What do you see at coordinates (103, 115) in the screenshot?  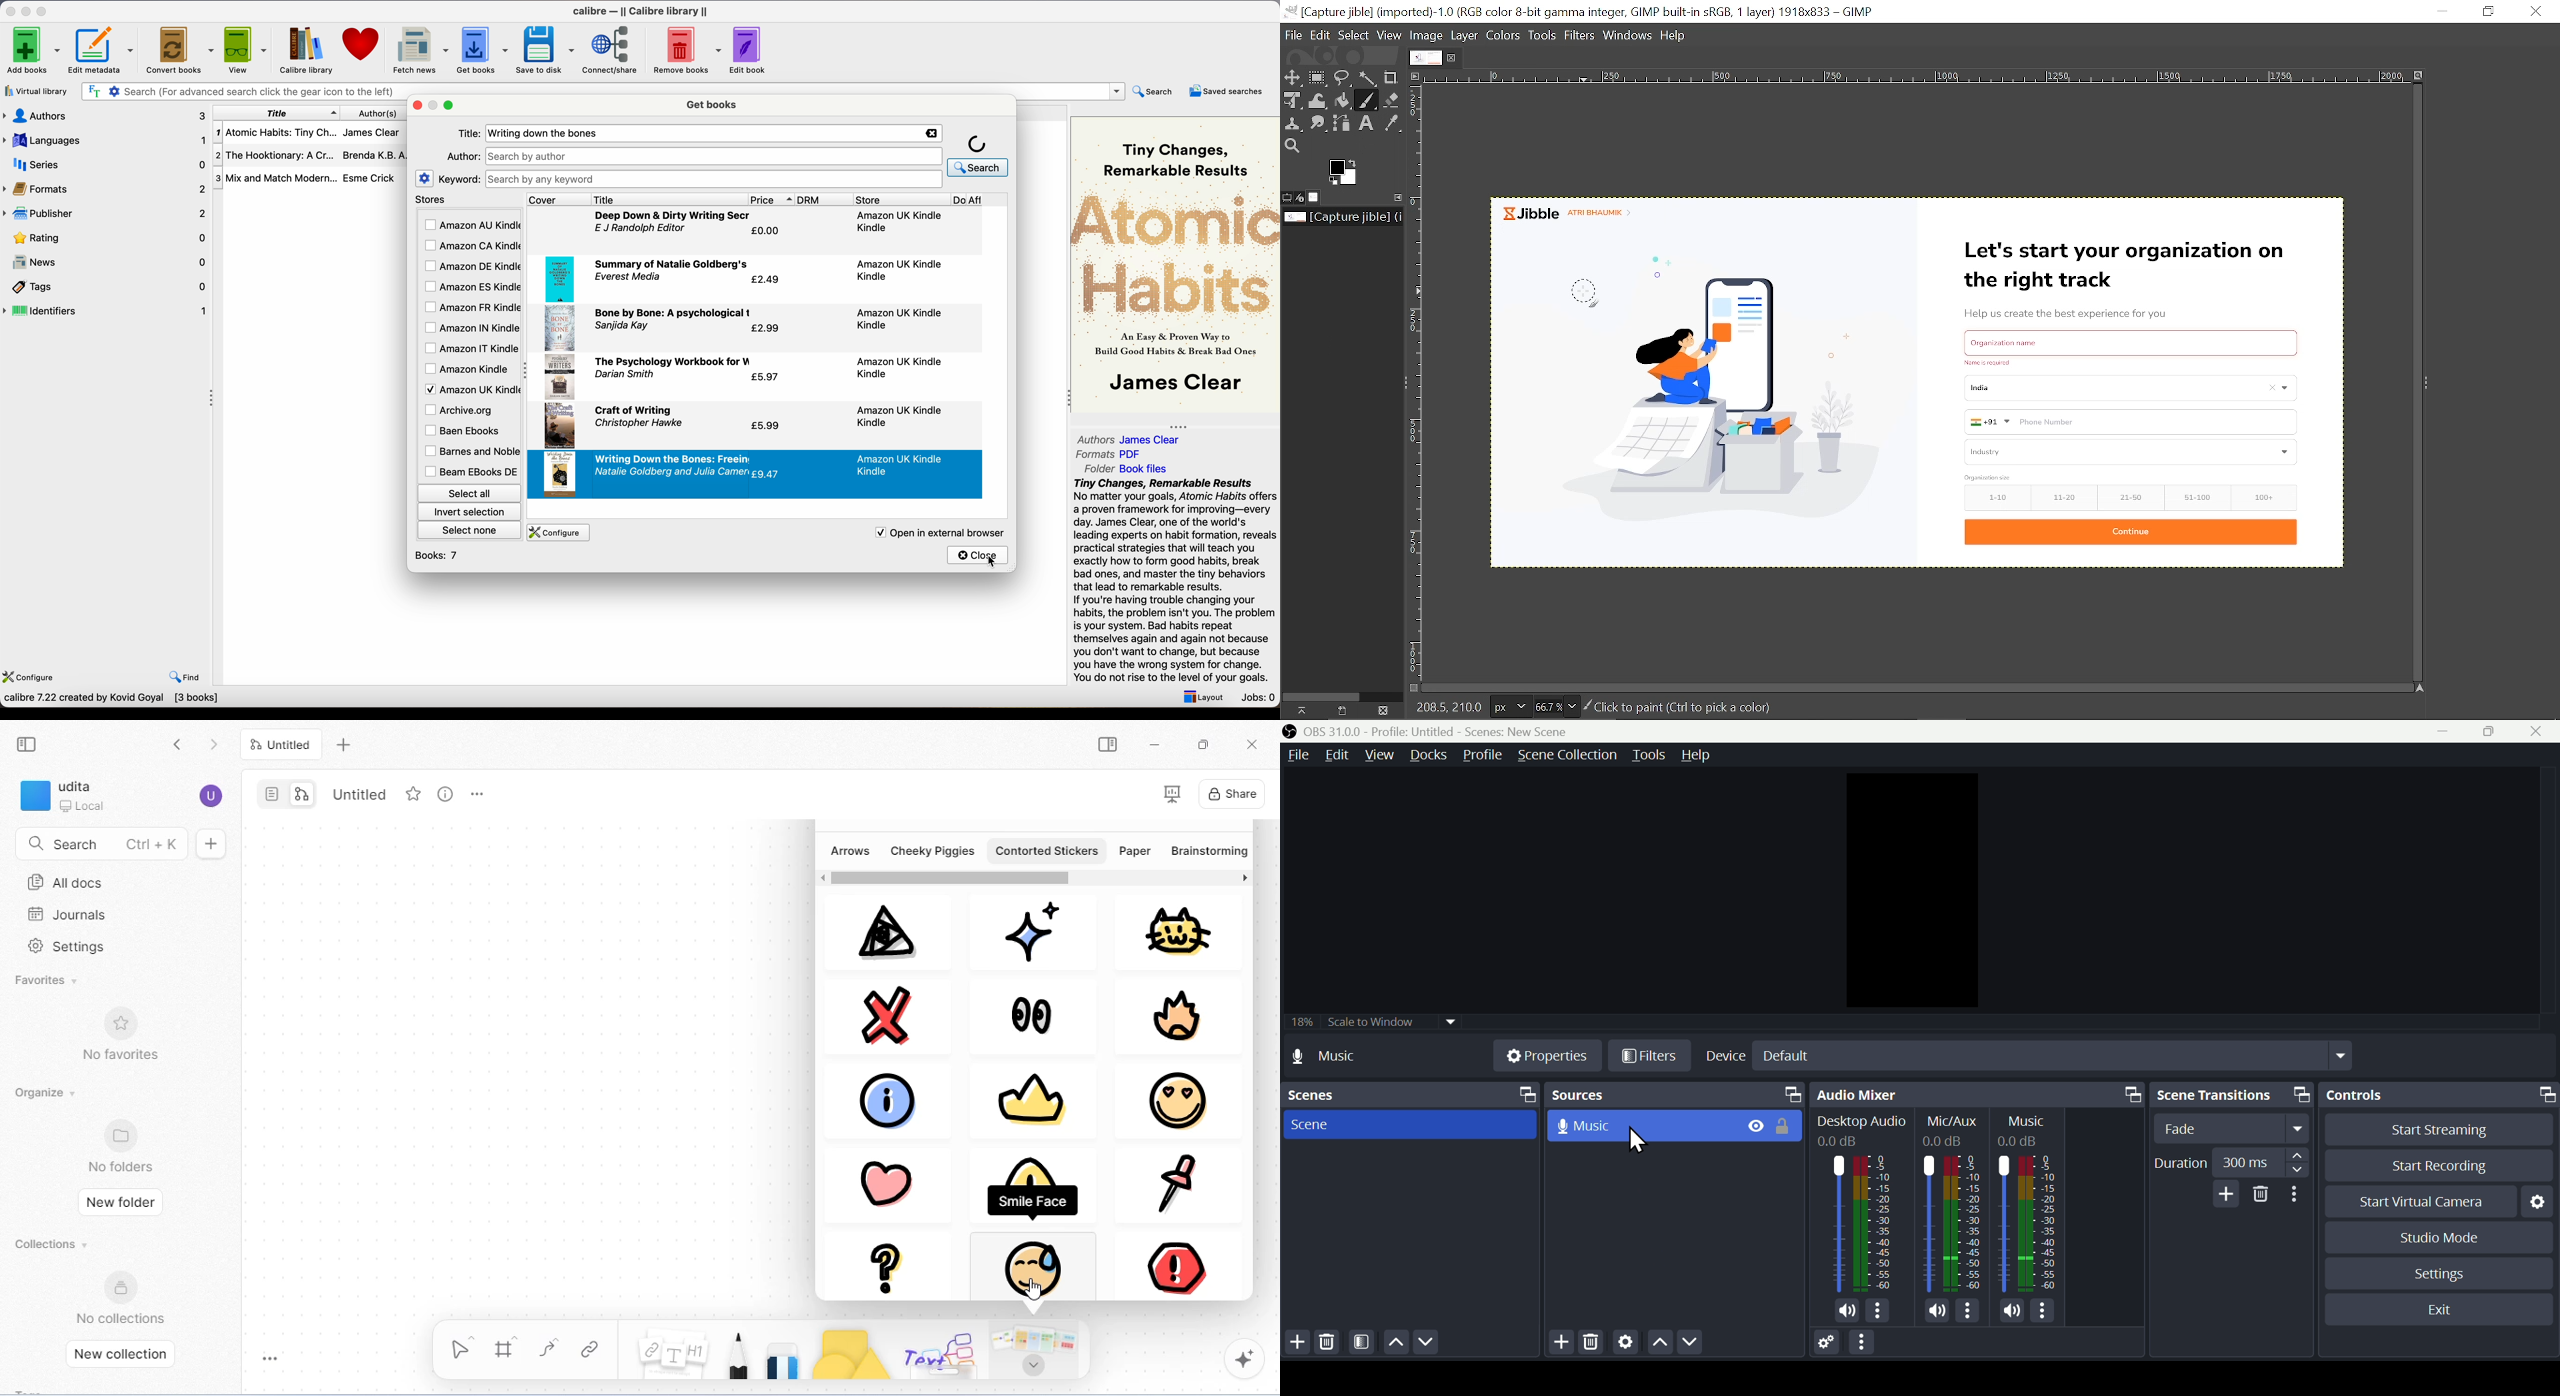 I see `authors` at bounding box center [103, 115].